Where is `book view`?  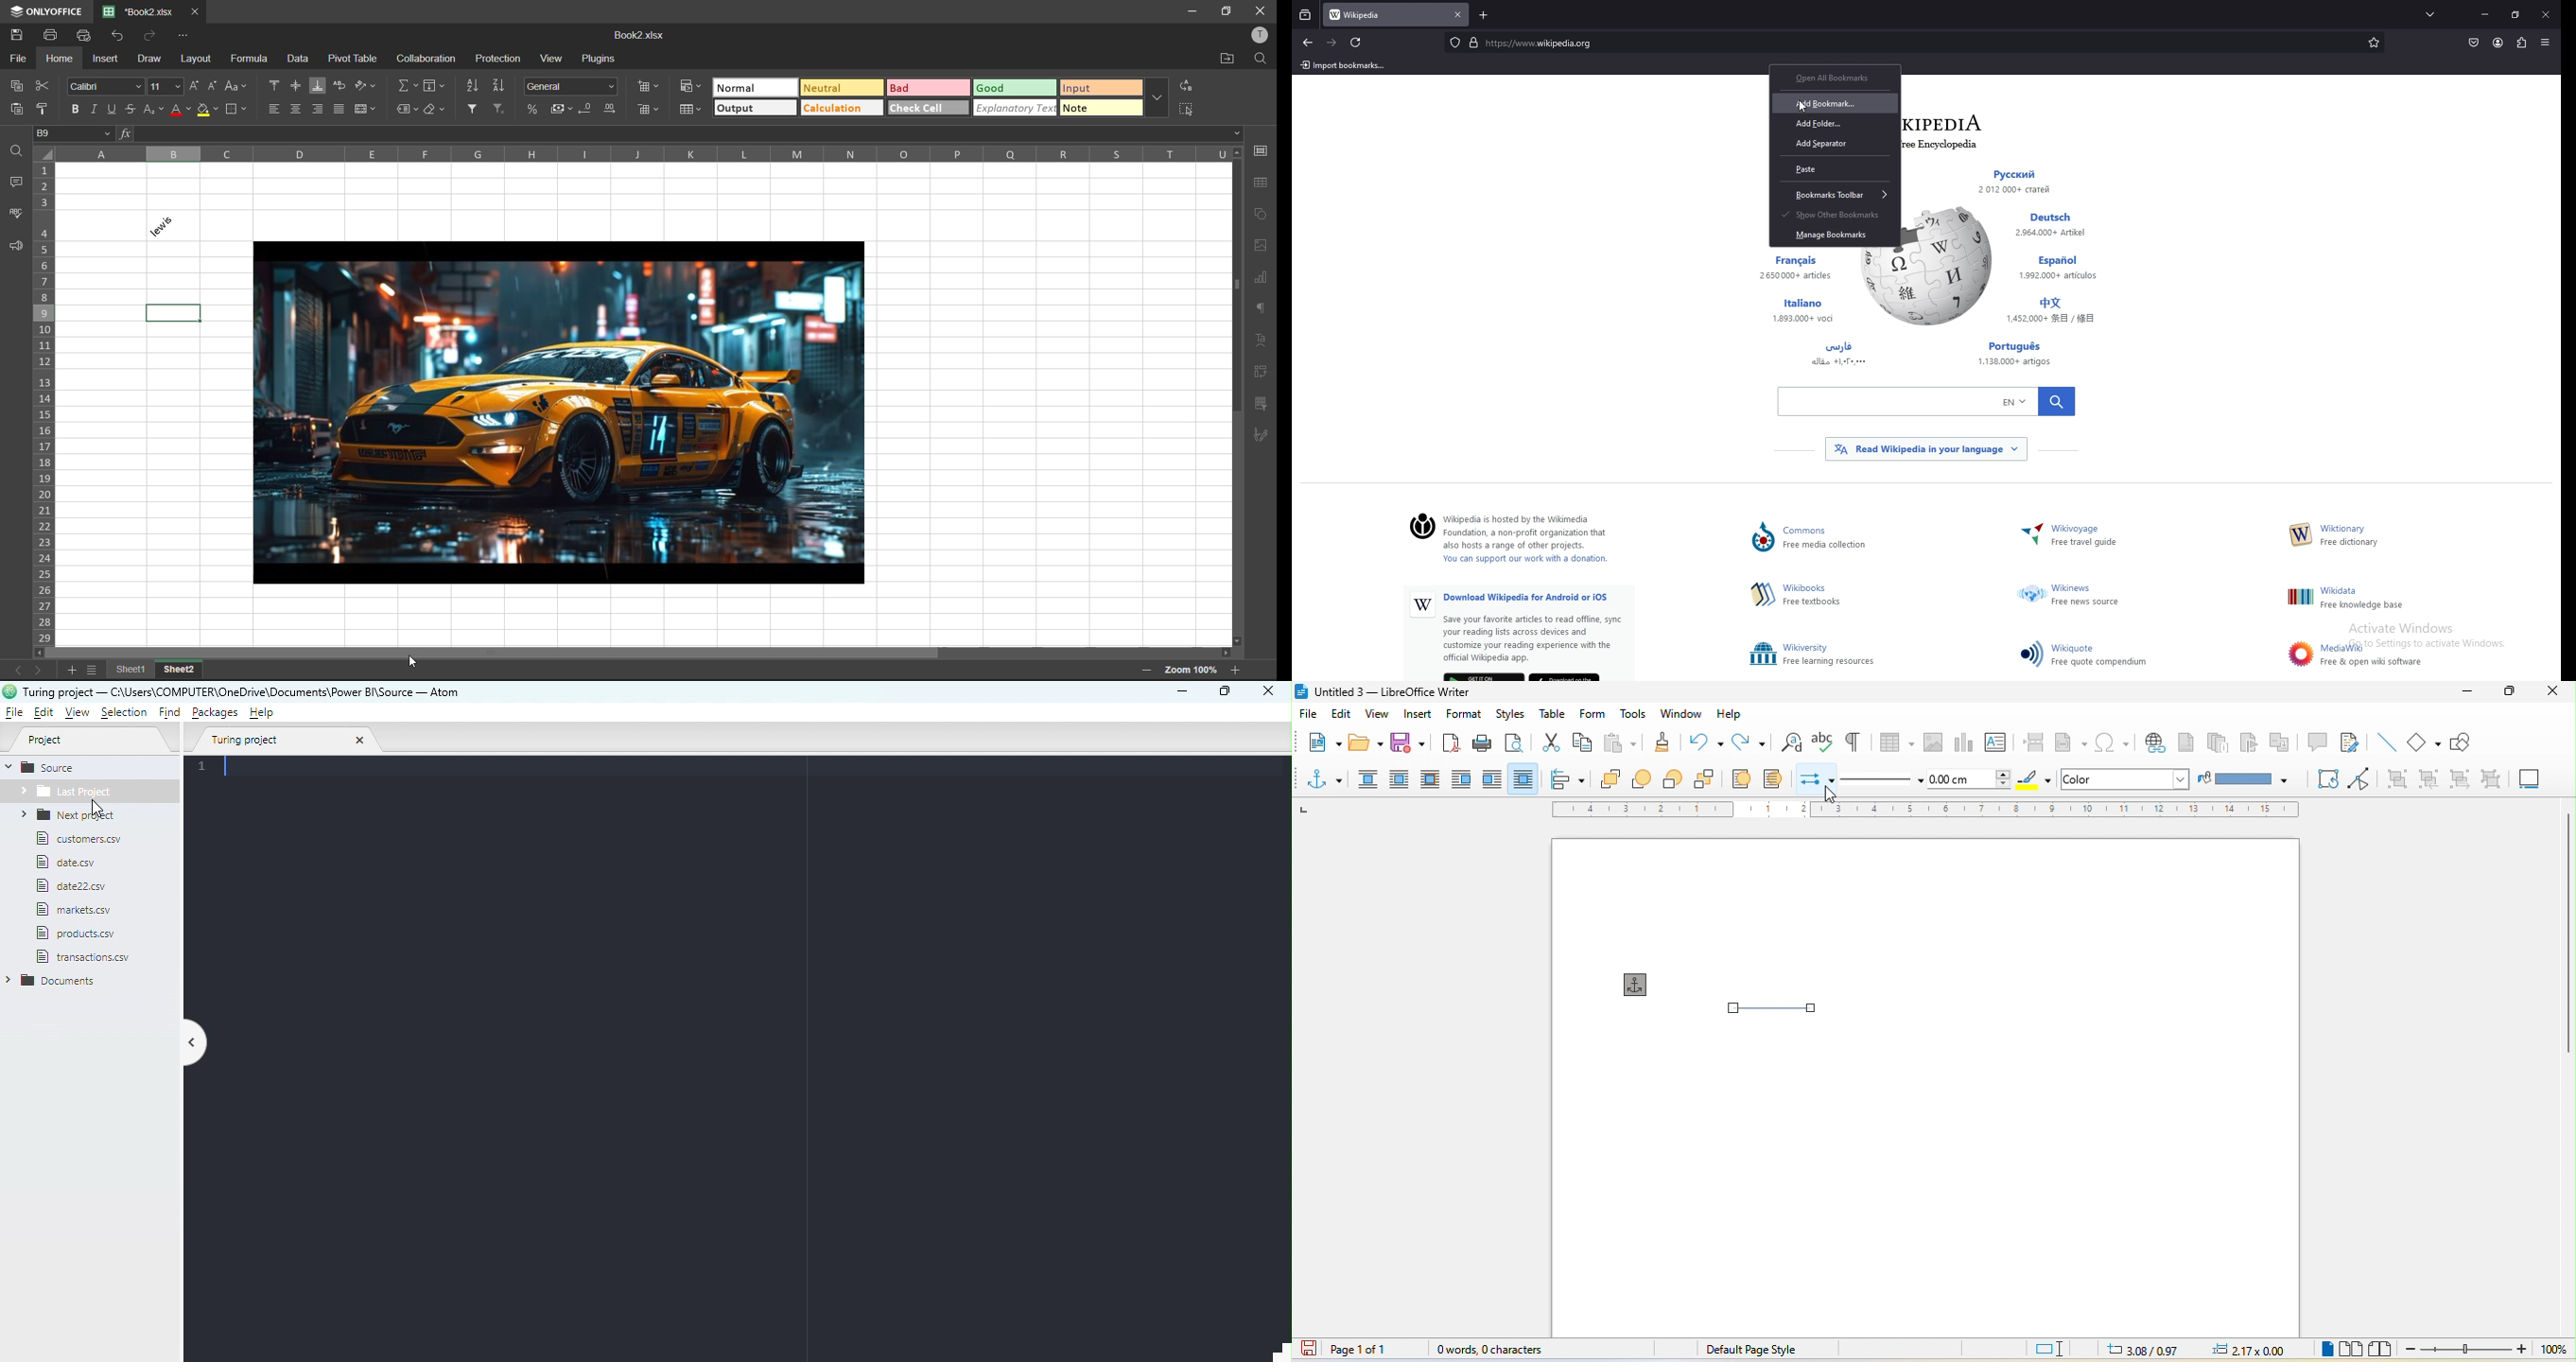 book view is located at coordinates (2383, 1349).